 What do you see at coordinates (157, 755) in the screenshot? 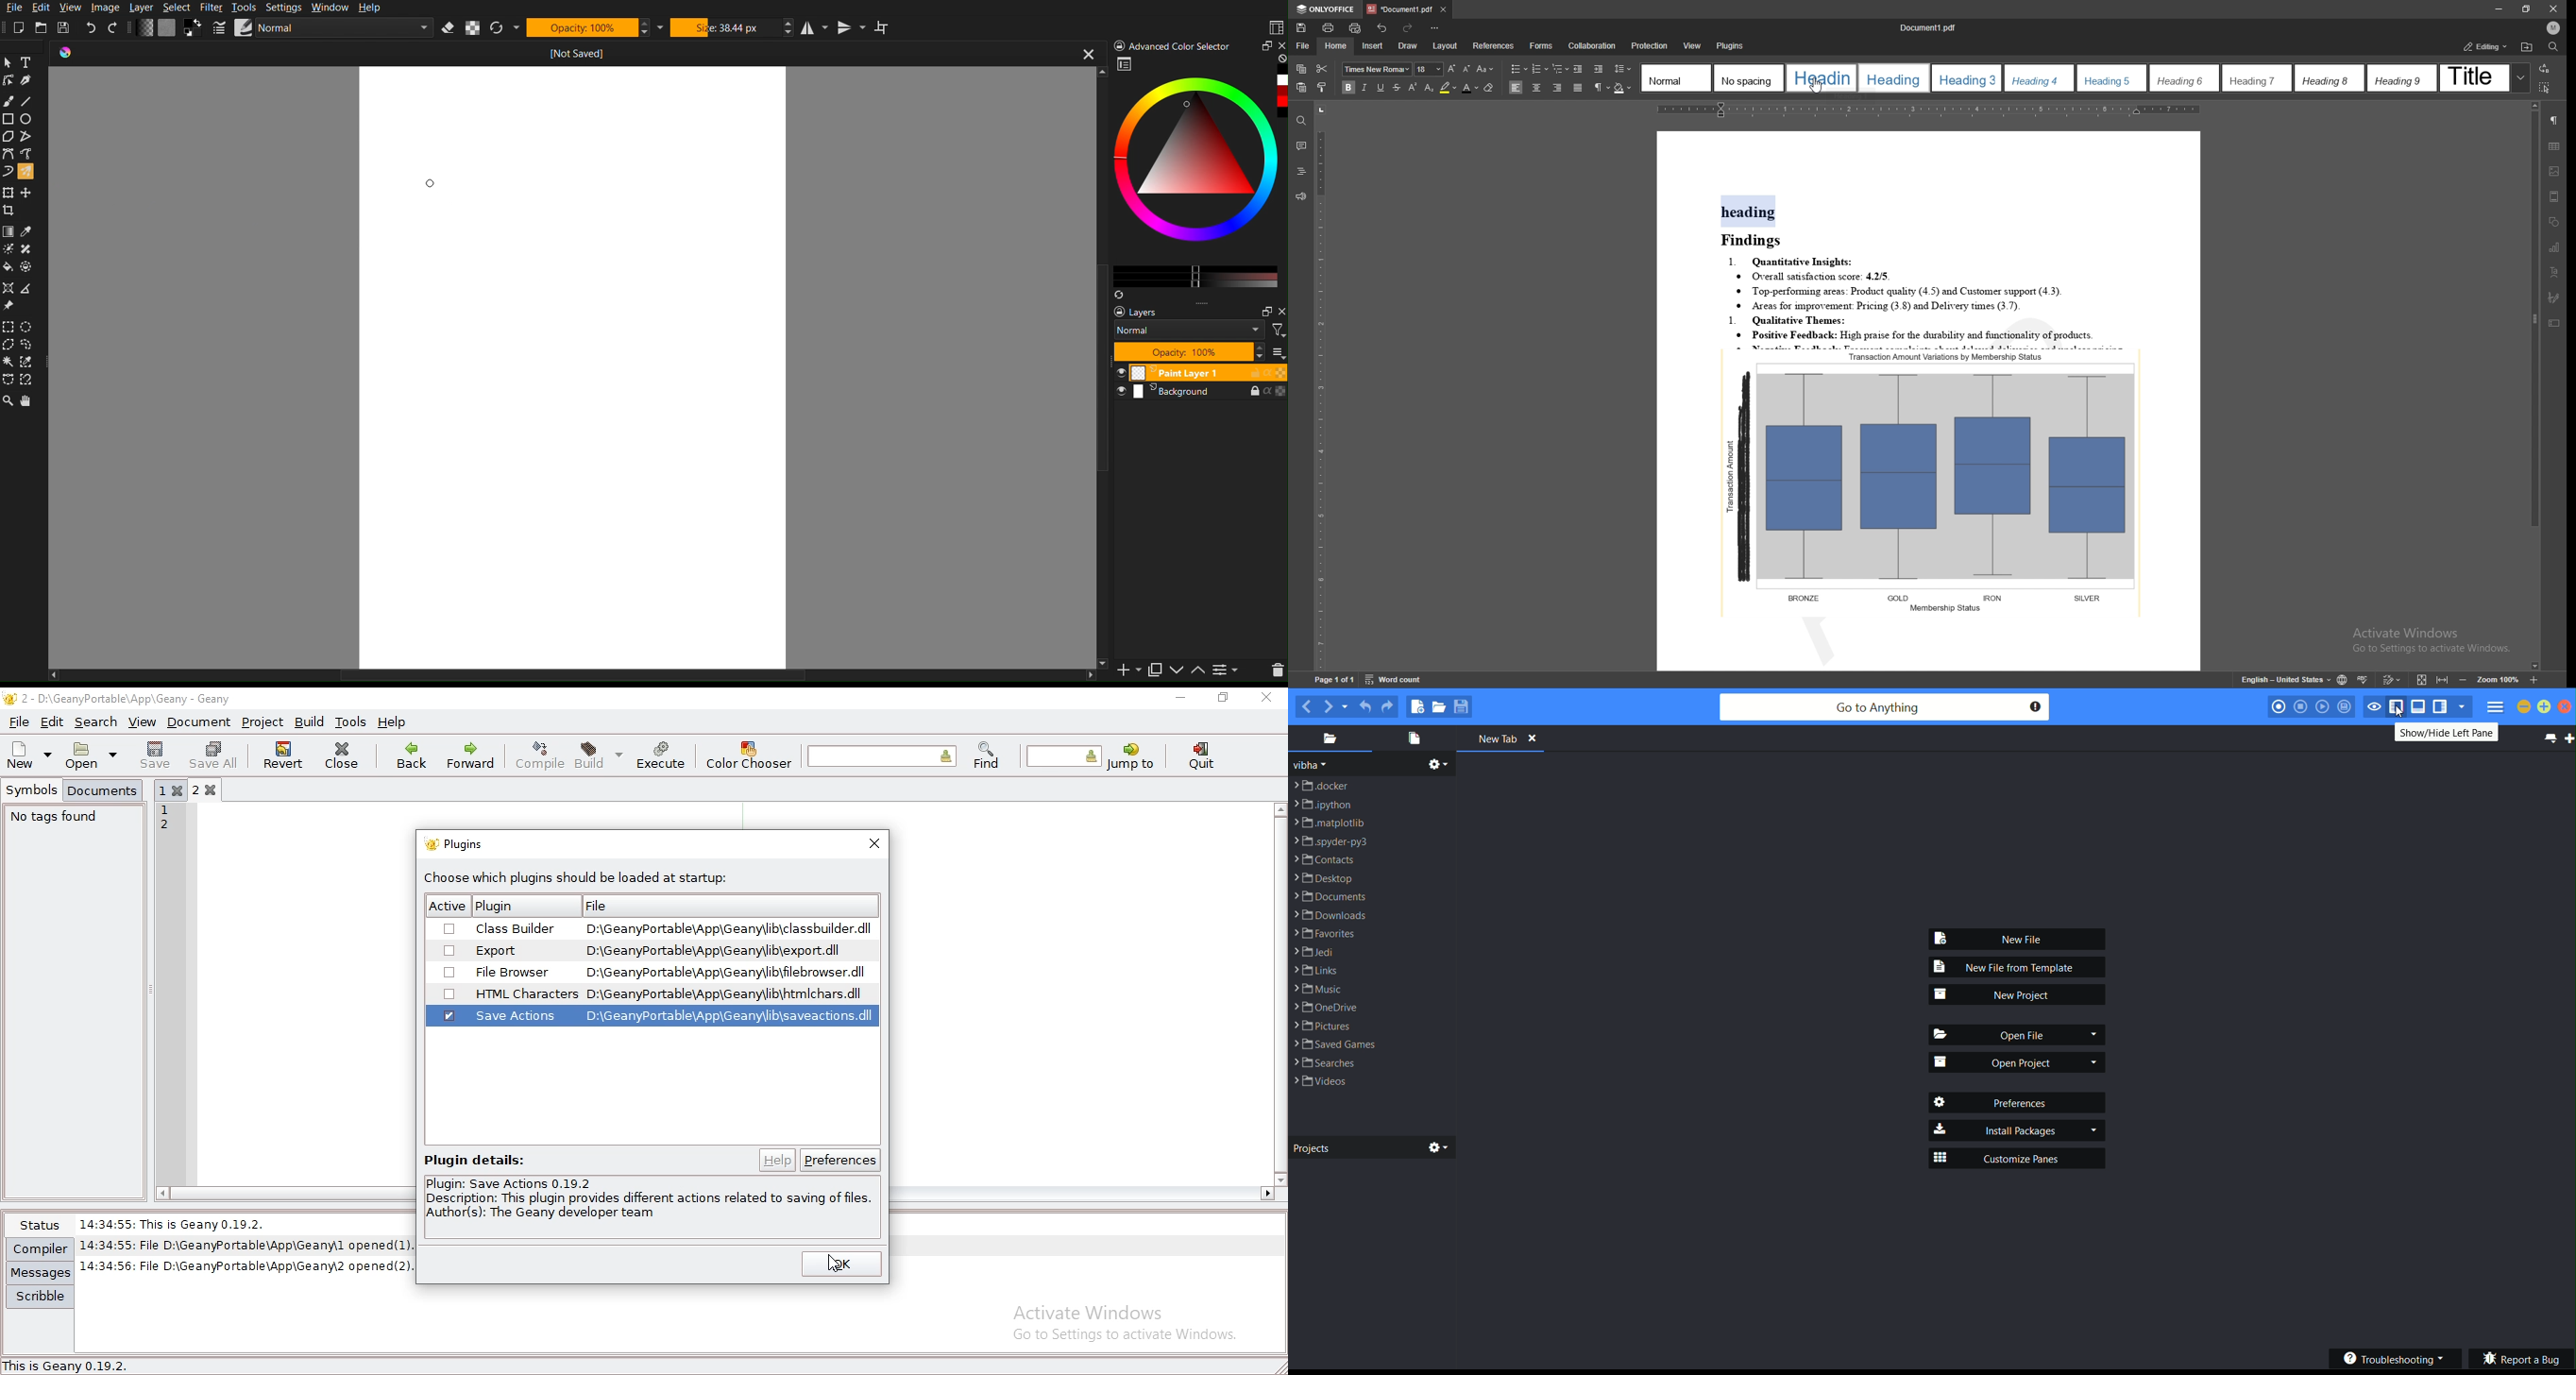
I see `save` at bounding box center [157, 755].